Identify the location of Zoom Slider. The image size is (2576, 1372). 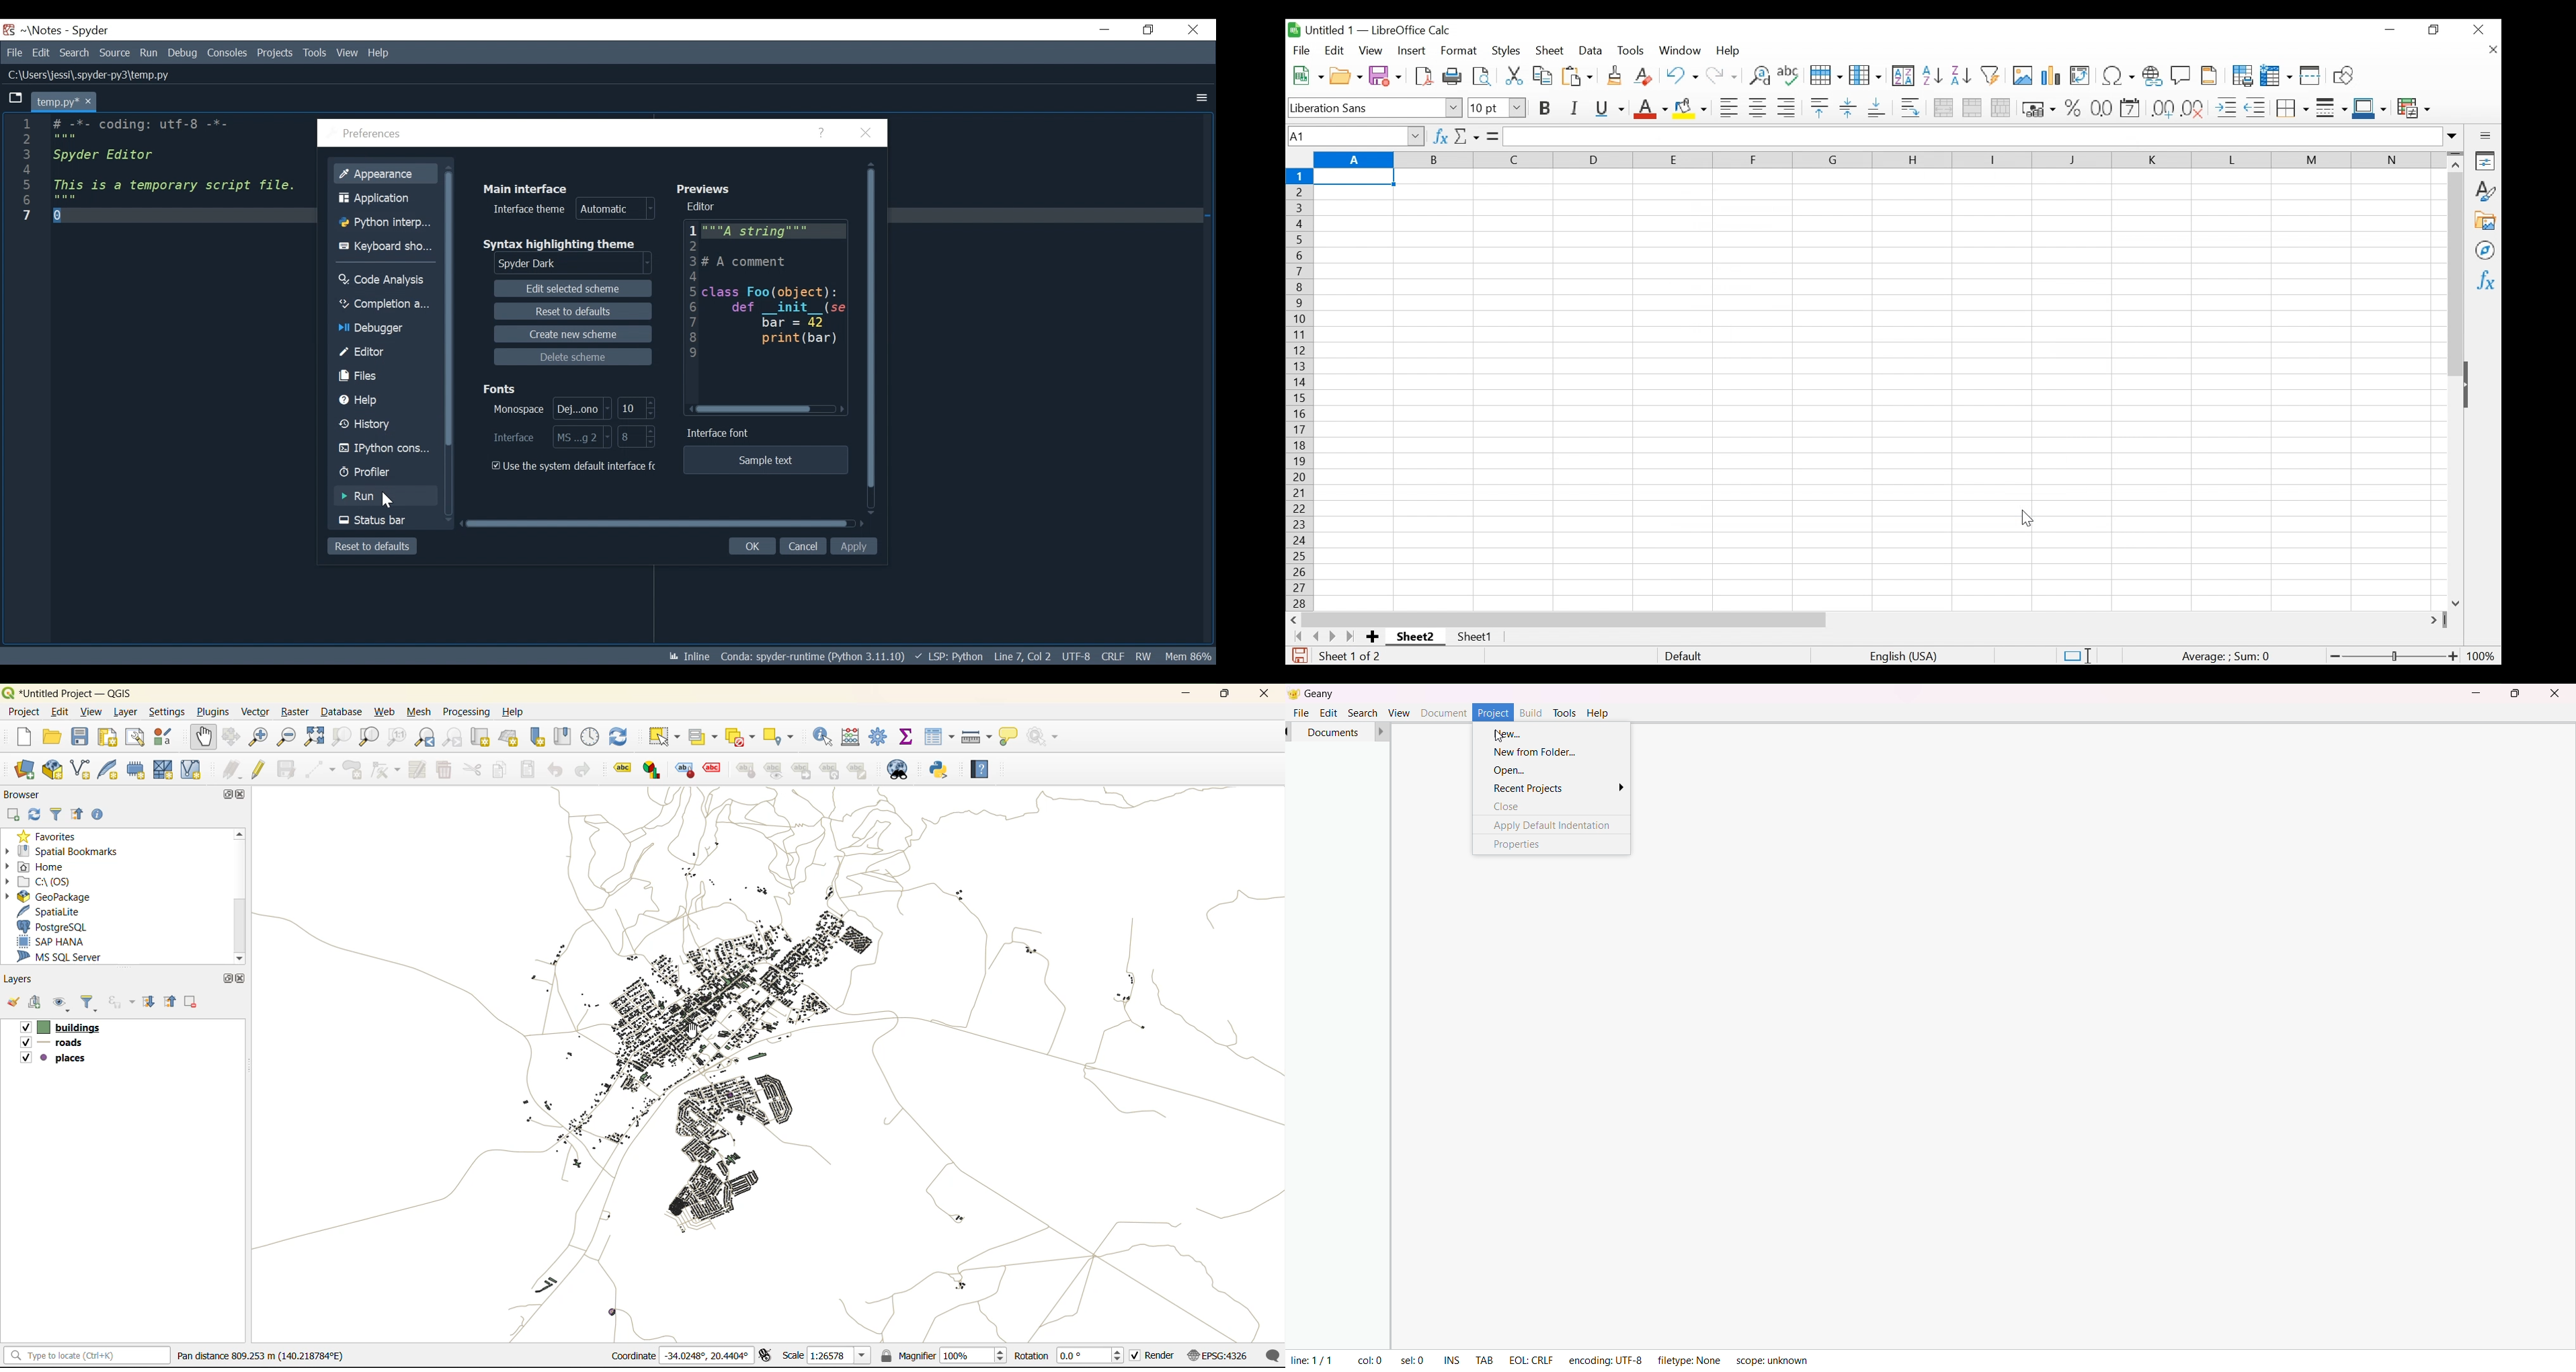
(2392, 655).